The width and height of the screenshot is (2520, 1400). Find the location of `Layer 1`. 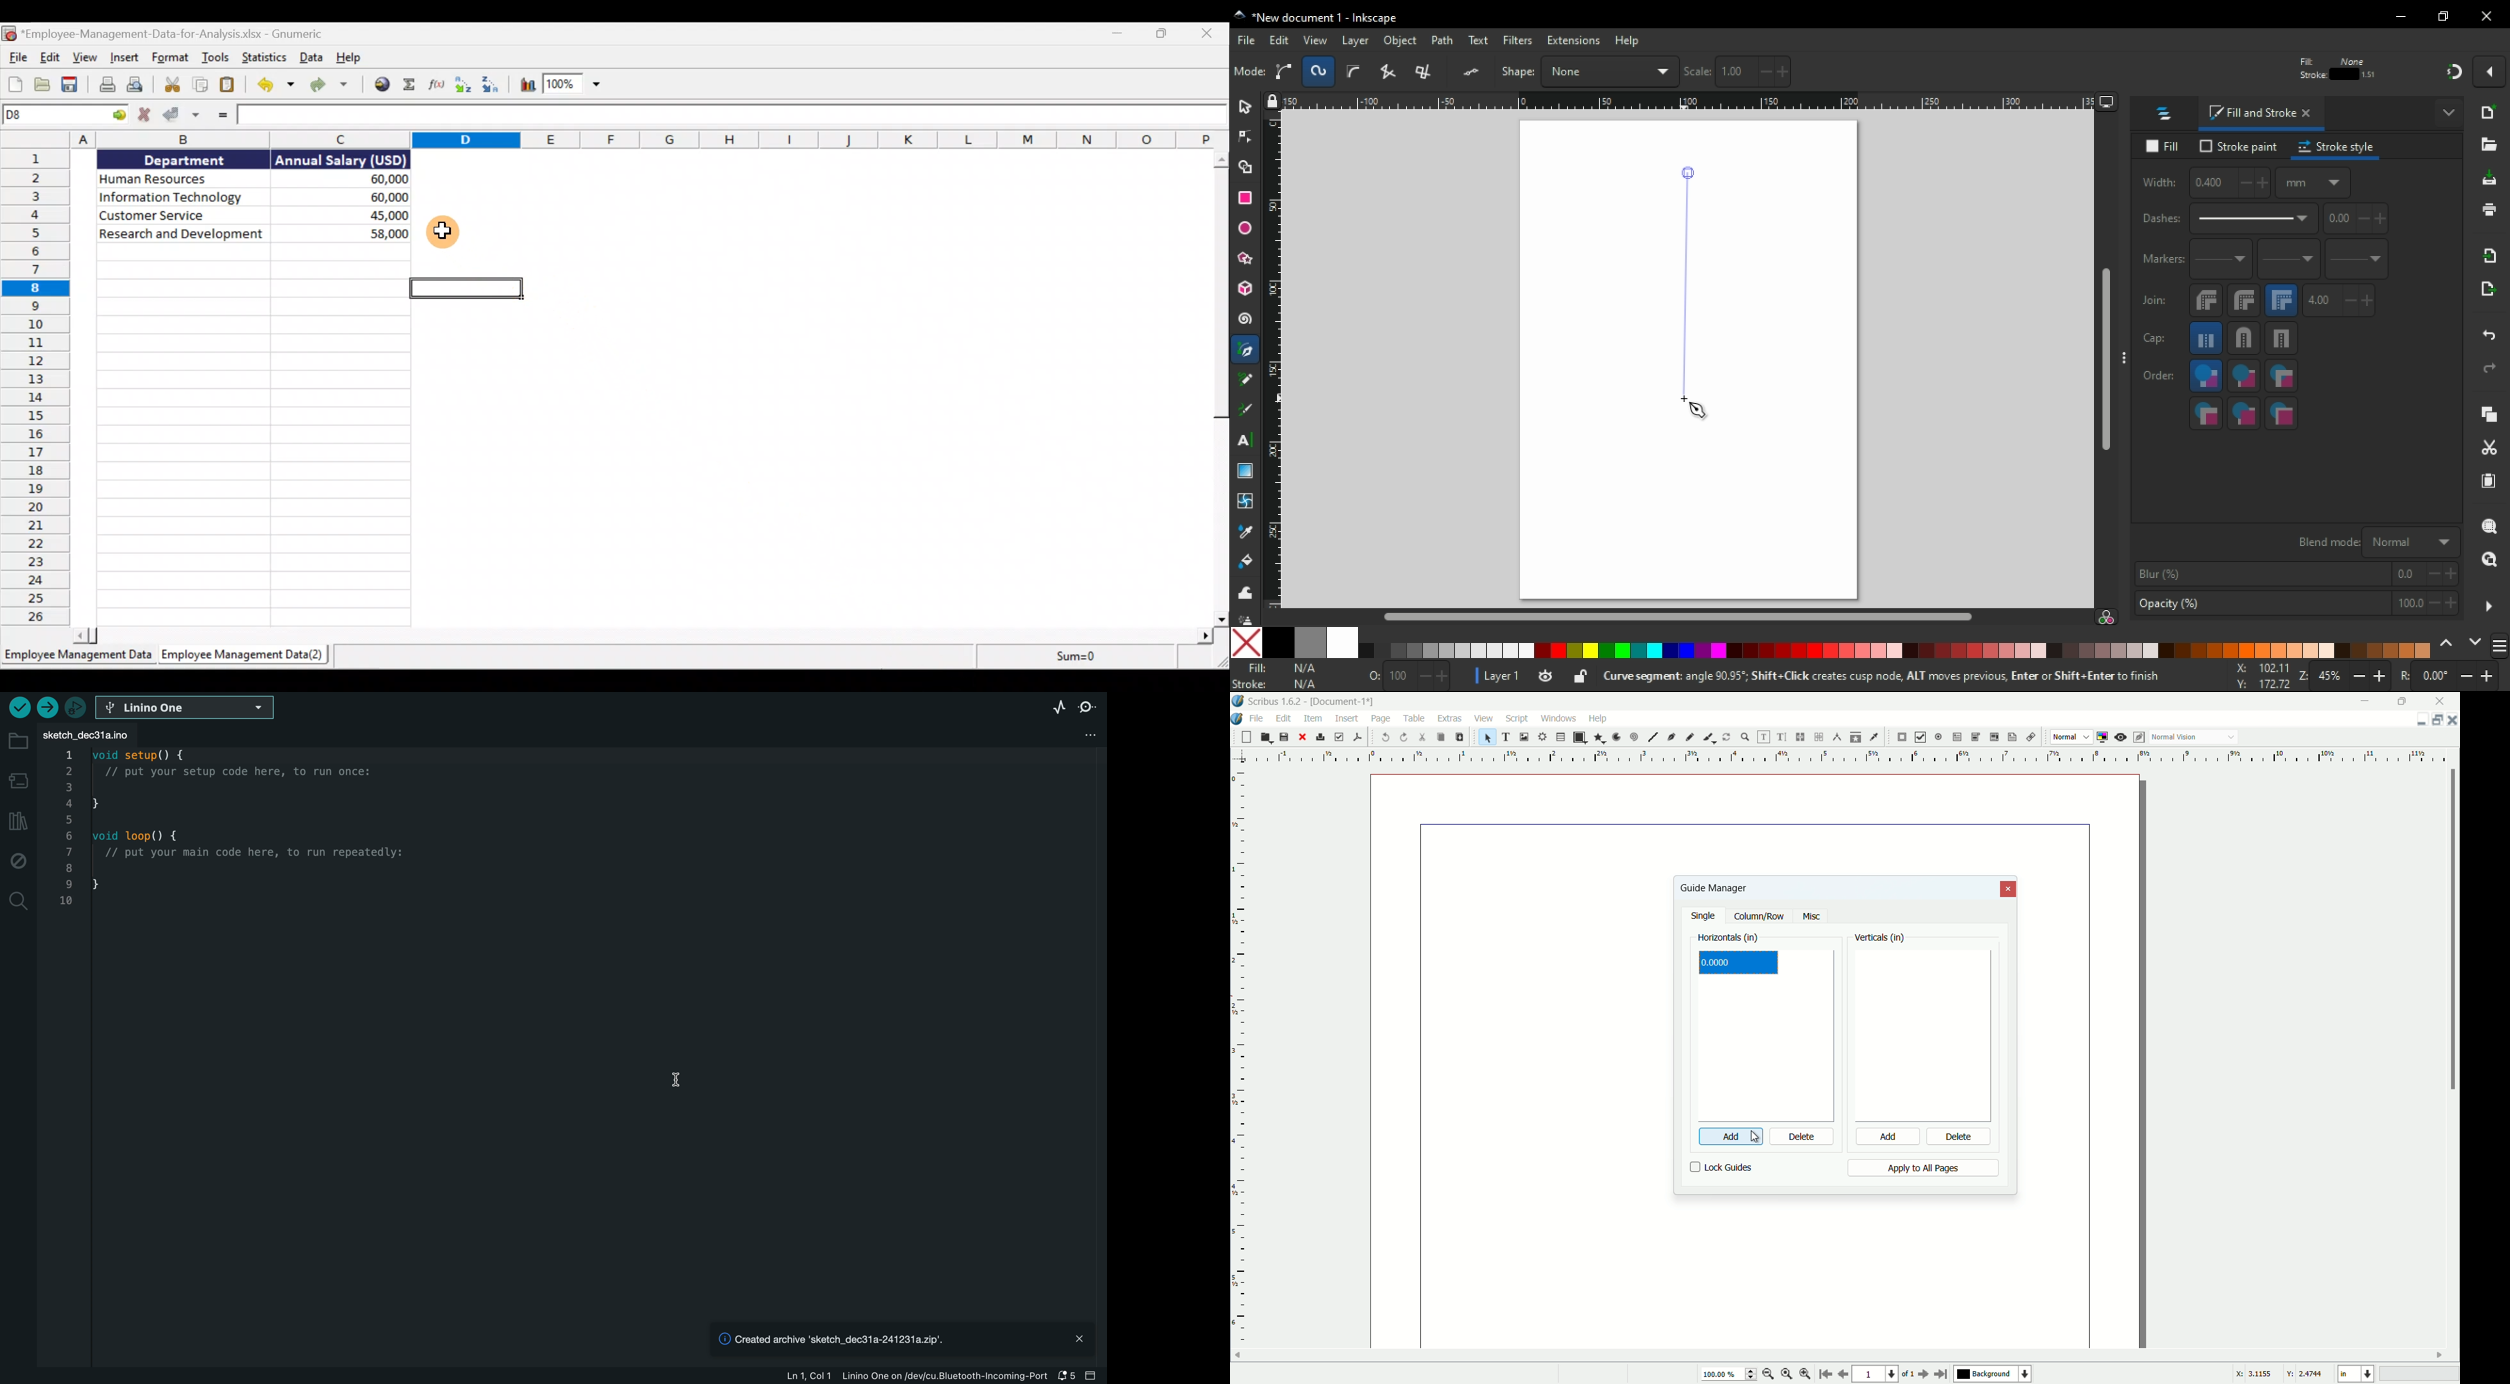

Layer 1 is located at coordinates (1505, 678).